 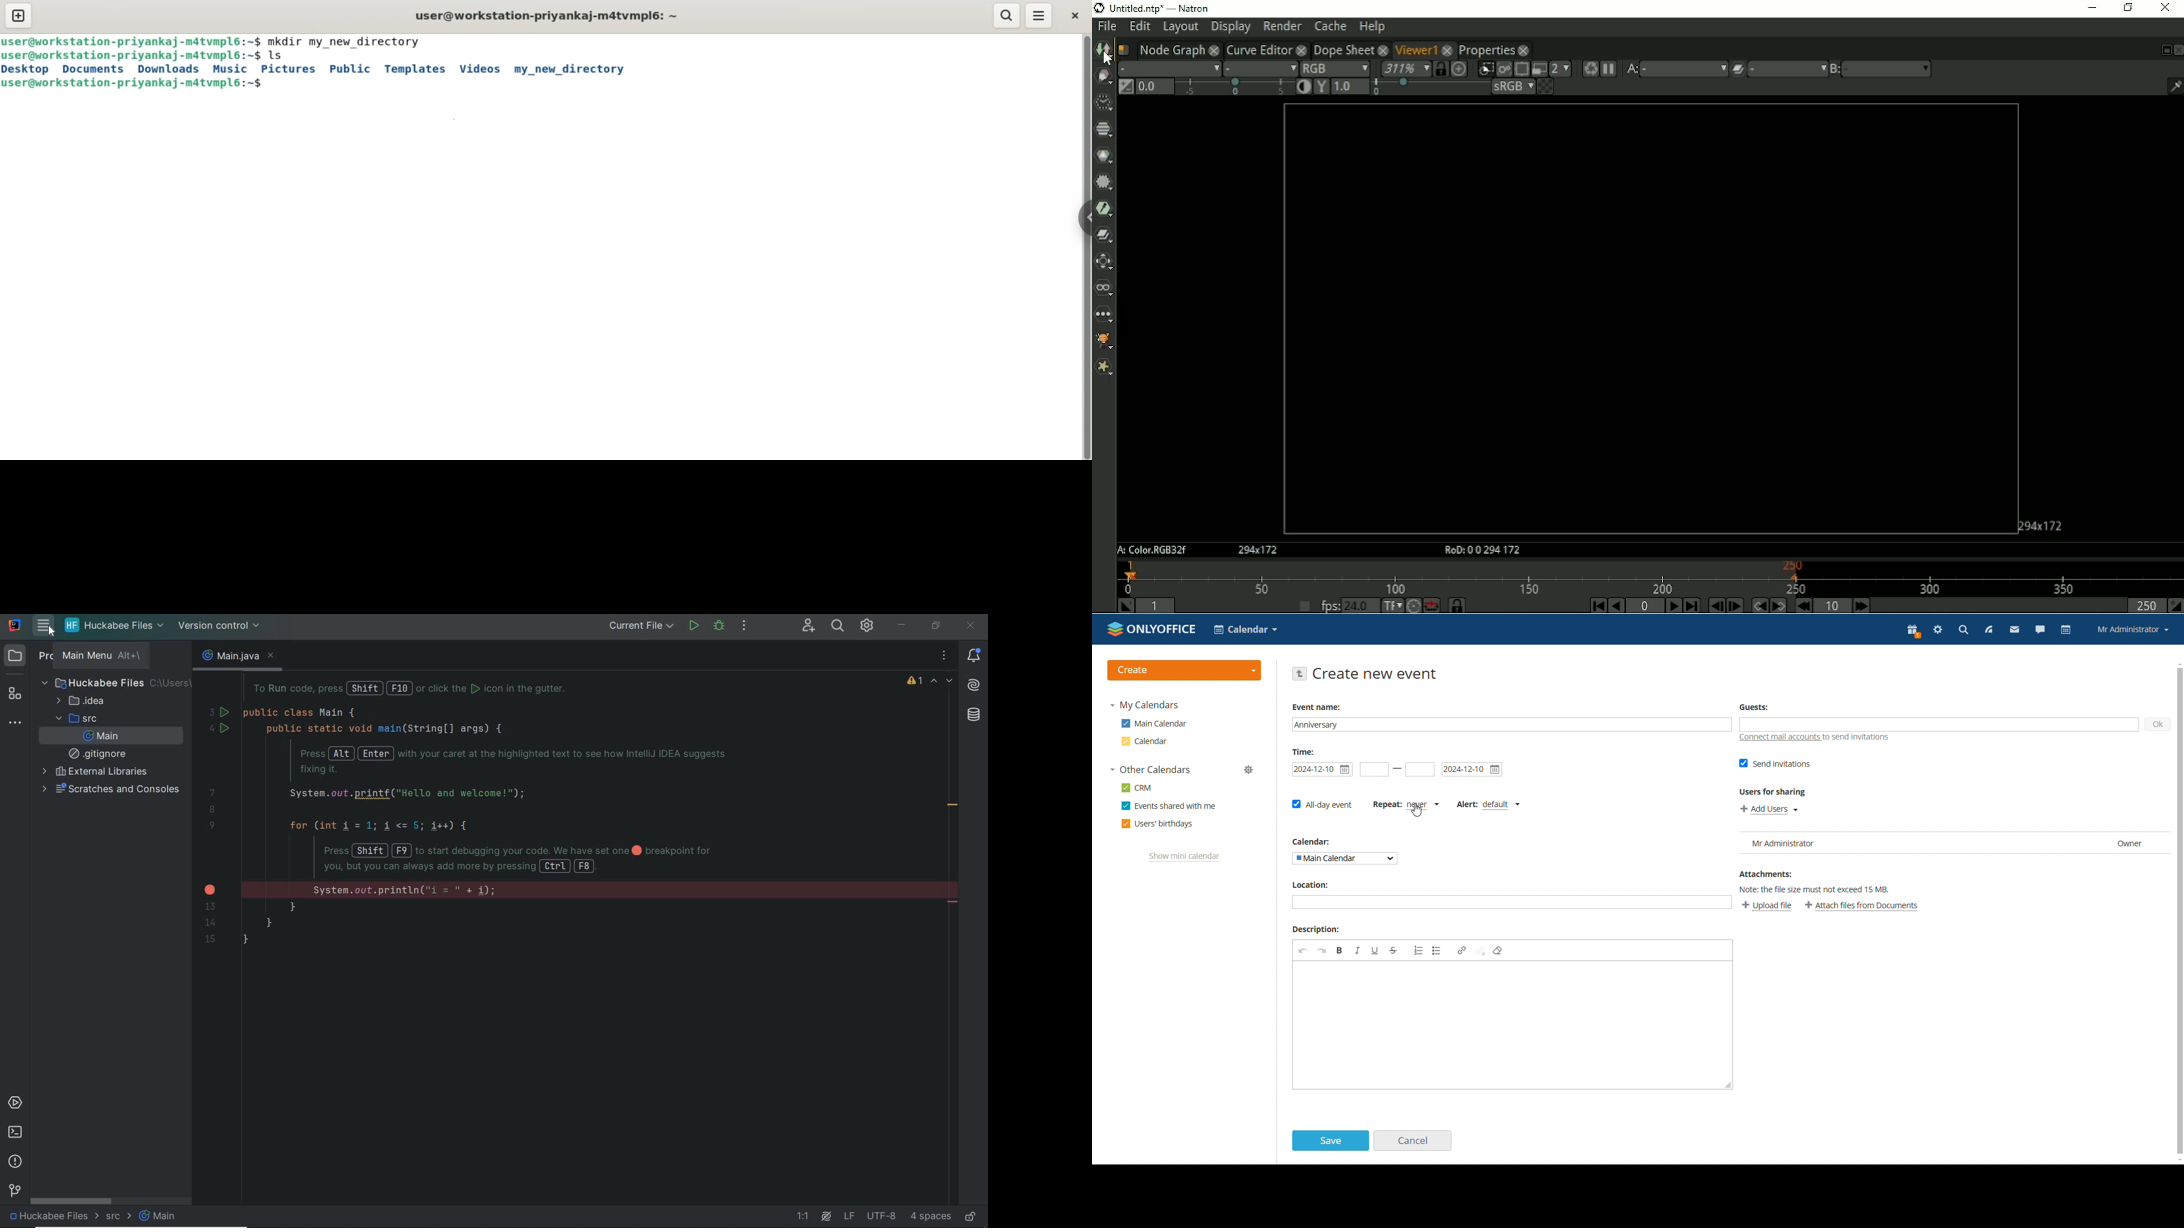 What do you see at coordinates (2177, 910) in the screenshot?
I see `vertical scroll bar` at bounding box center [2177, 910].